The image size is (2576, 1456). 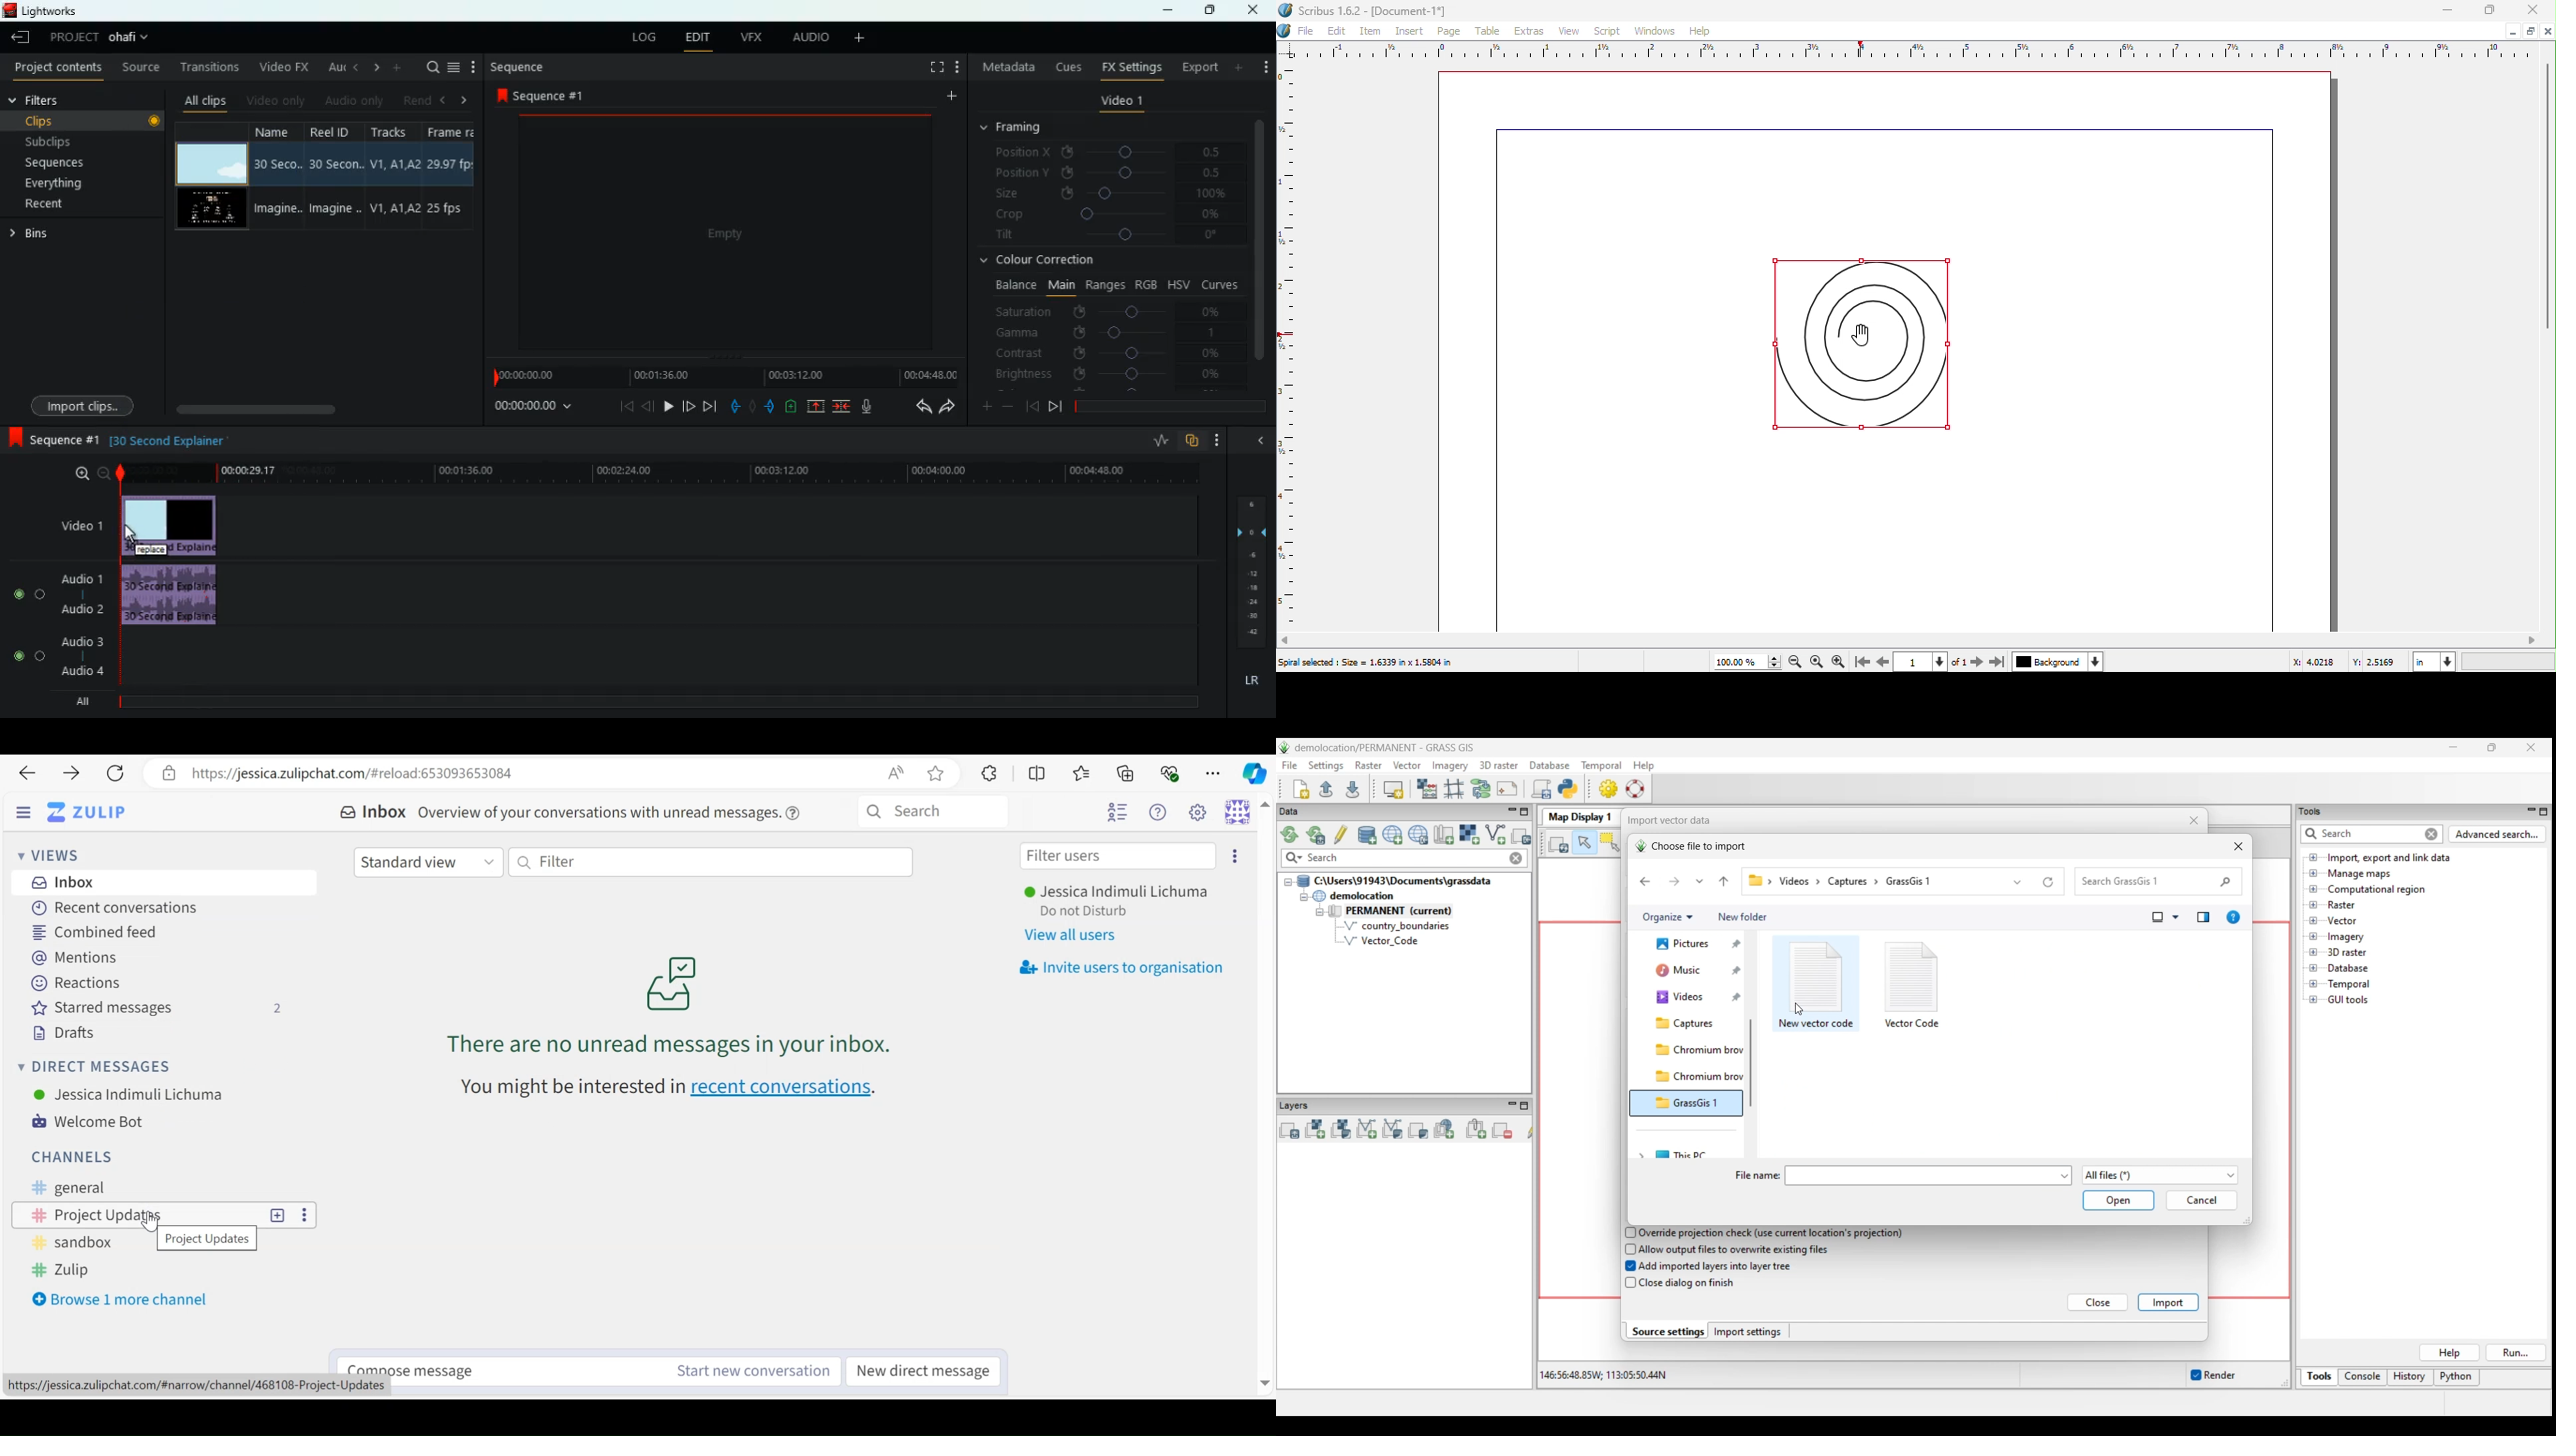 I want to click on Maximize, so click(x=2490, y=10).